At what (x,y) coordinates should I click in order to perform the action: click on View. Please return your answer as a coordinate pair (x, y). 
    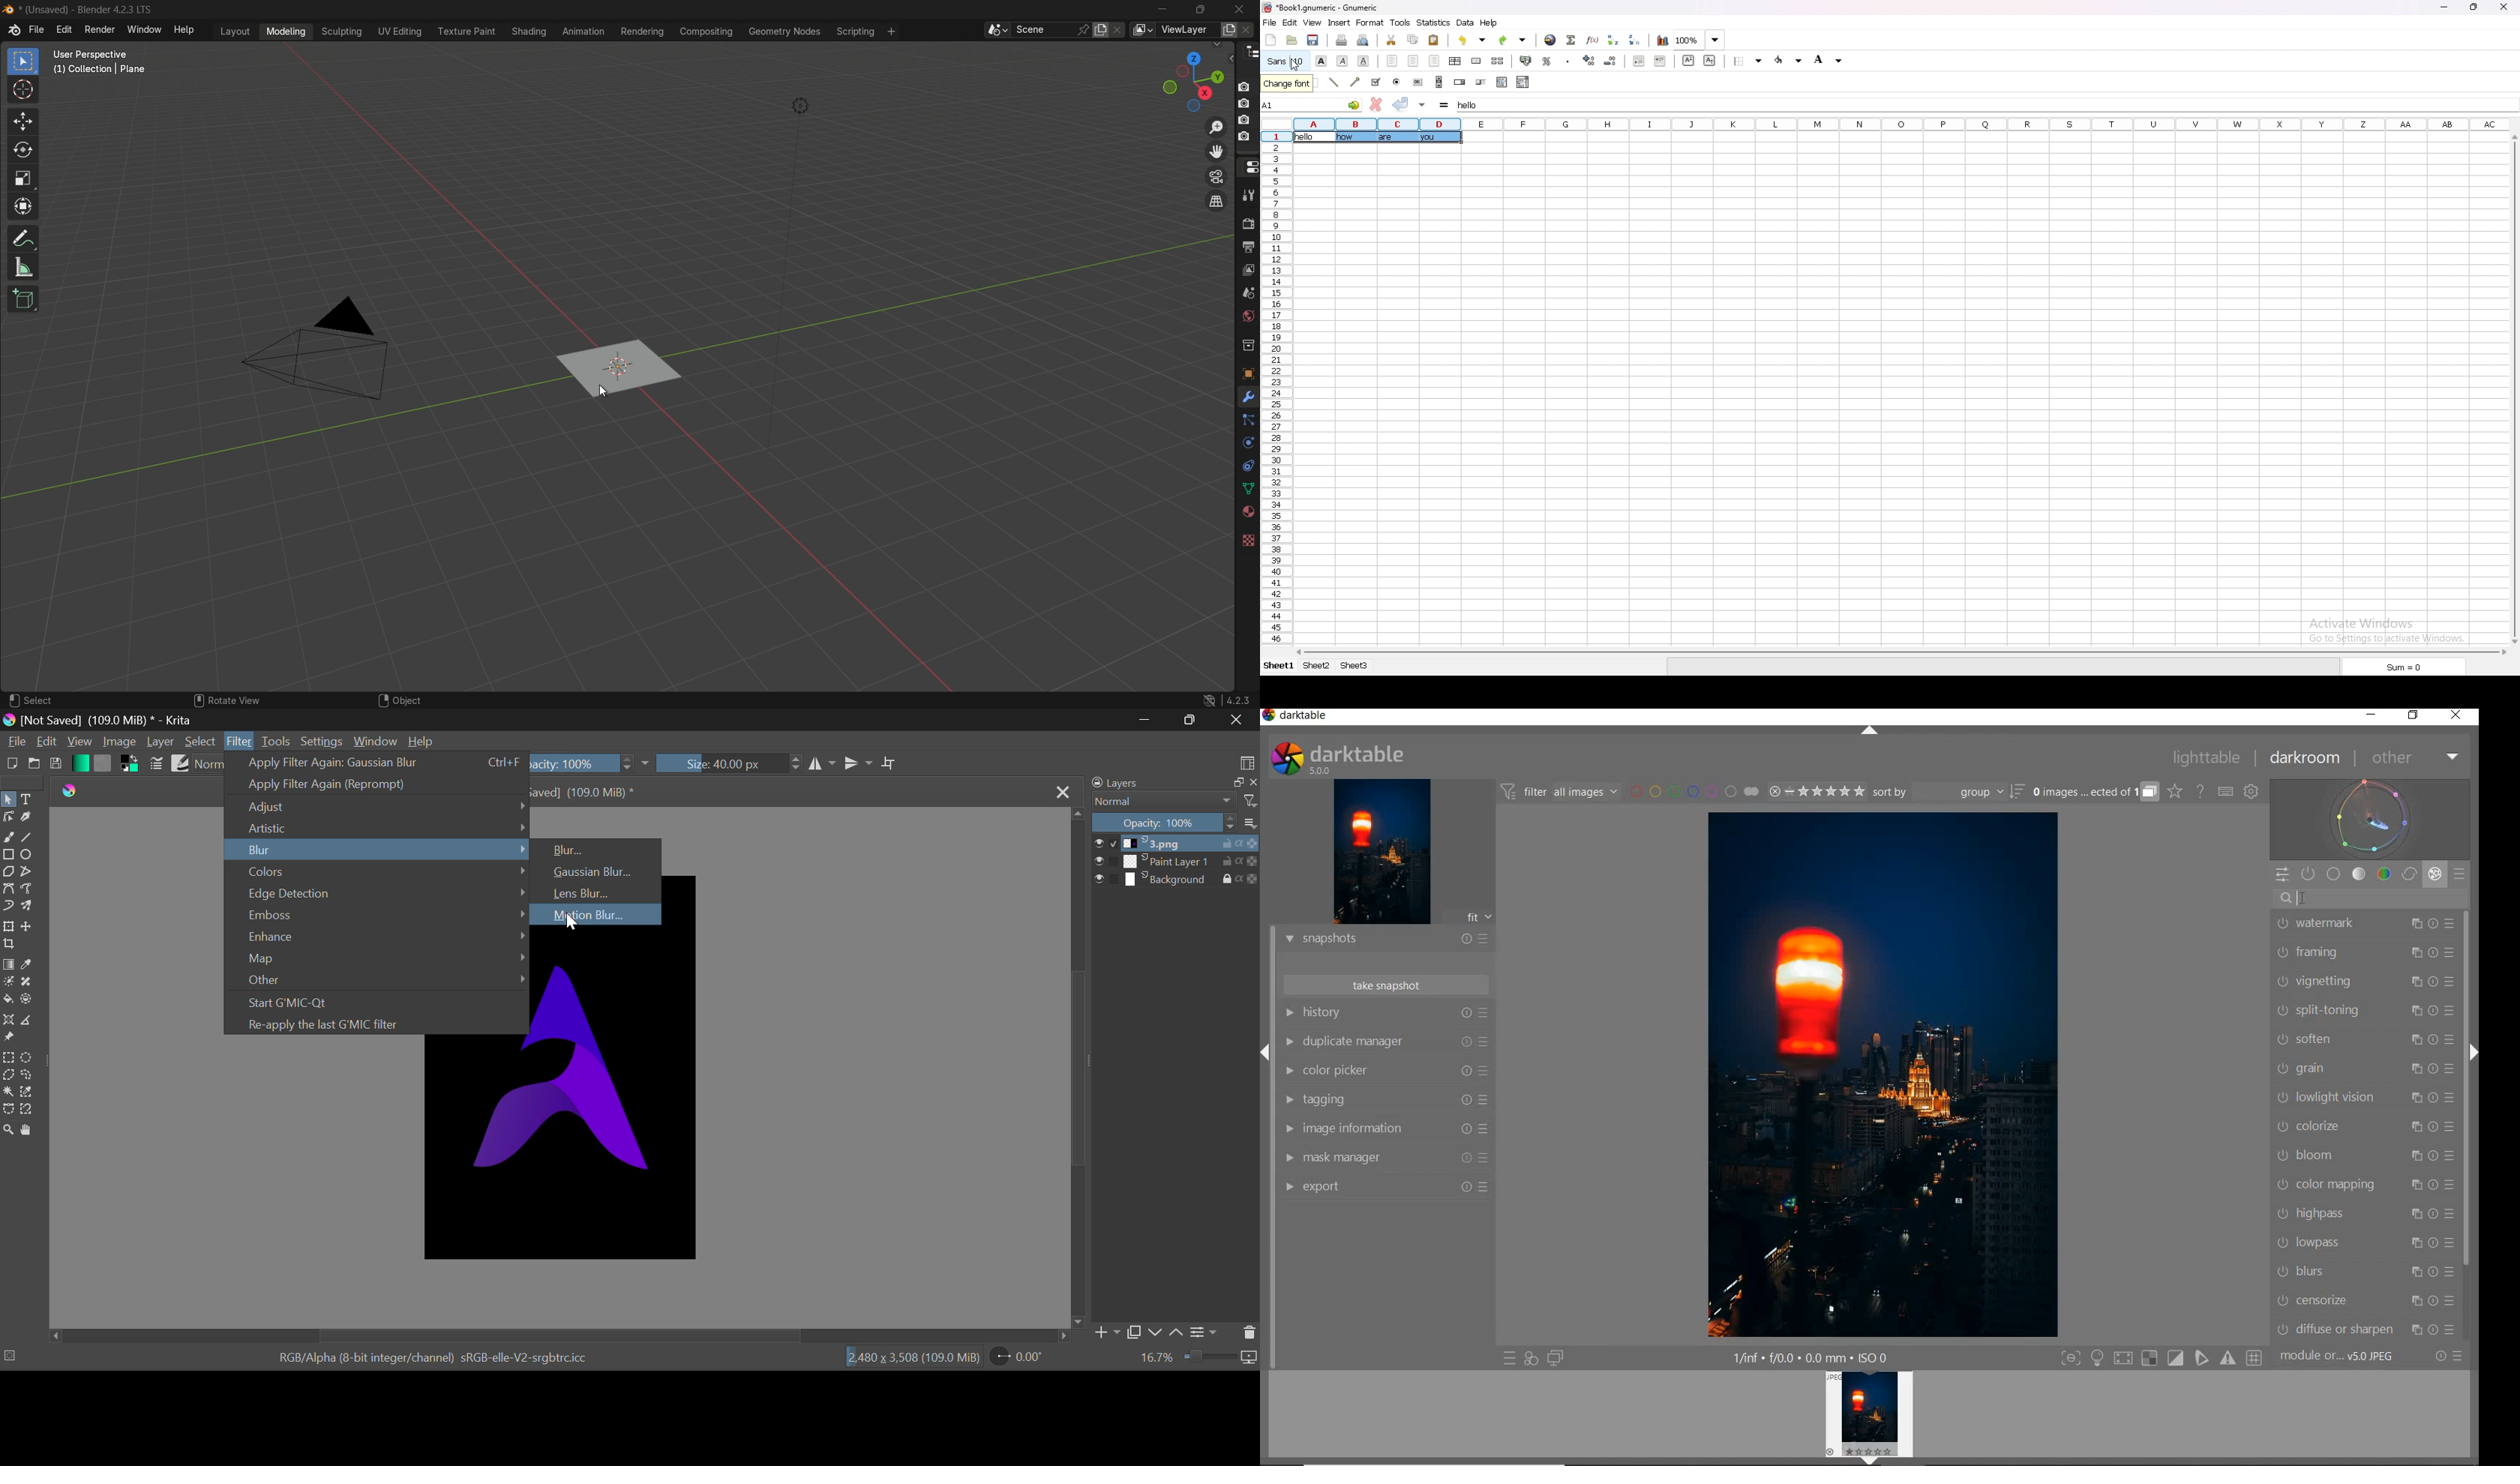
    Looking at the image, I should click on (78, 741).